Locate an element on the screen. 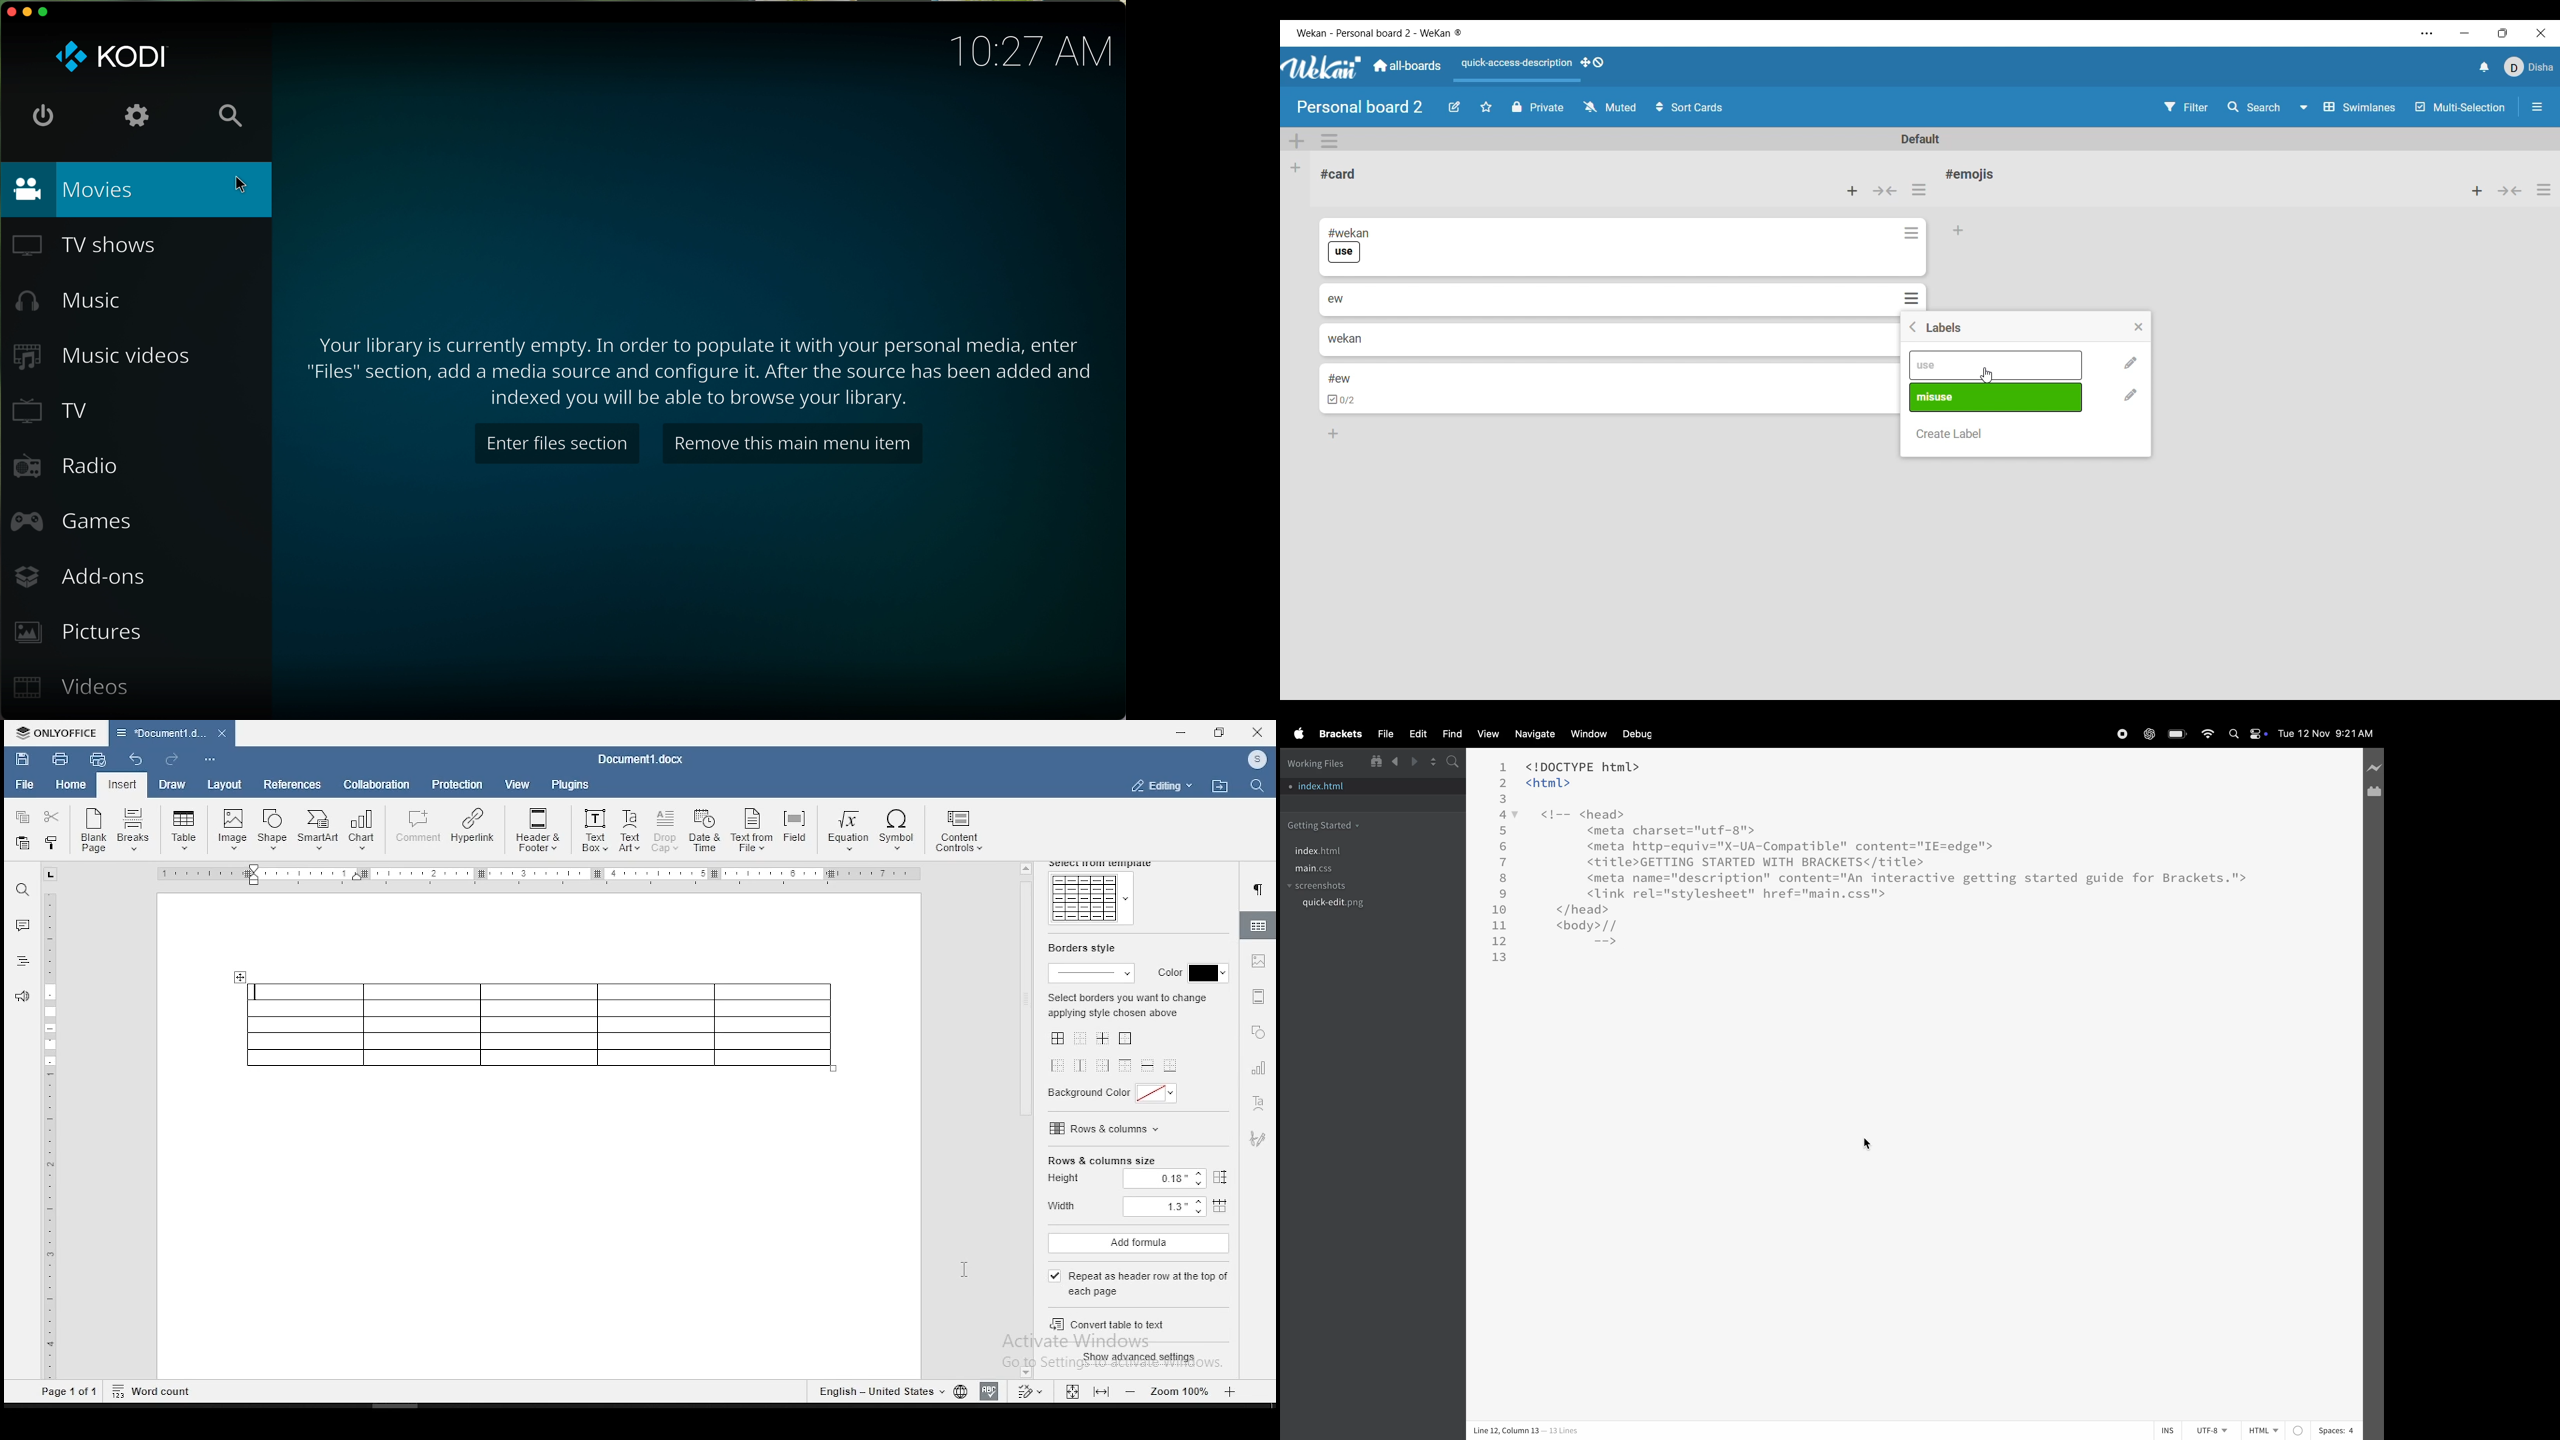 The image size is (2576, 1456). cursor is located at coordinates (240, 185).